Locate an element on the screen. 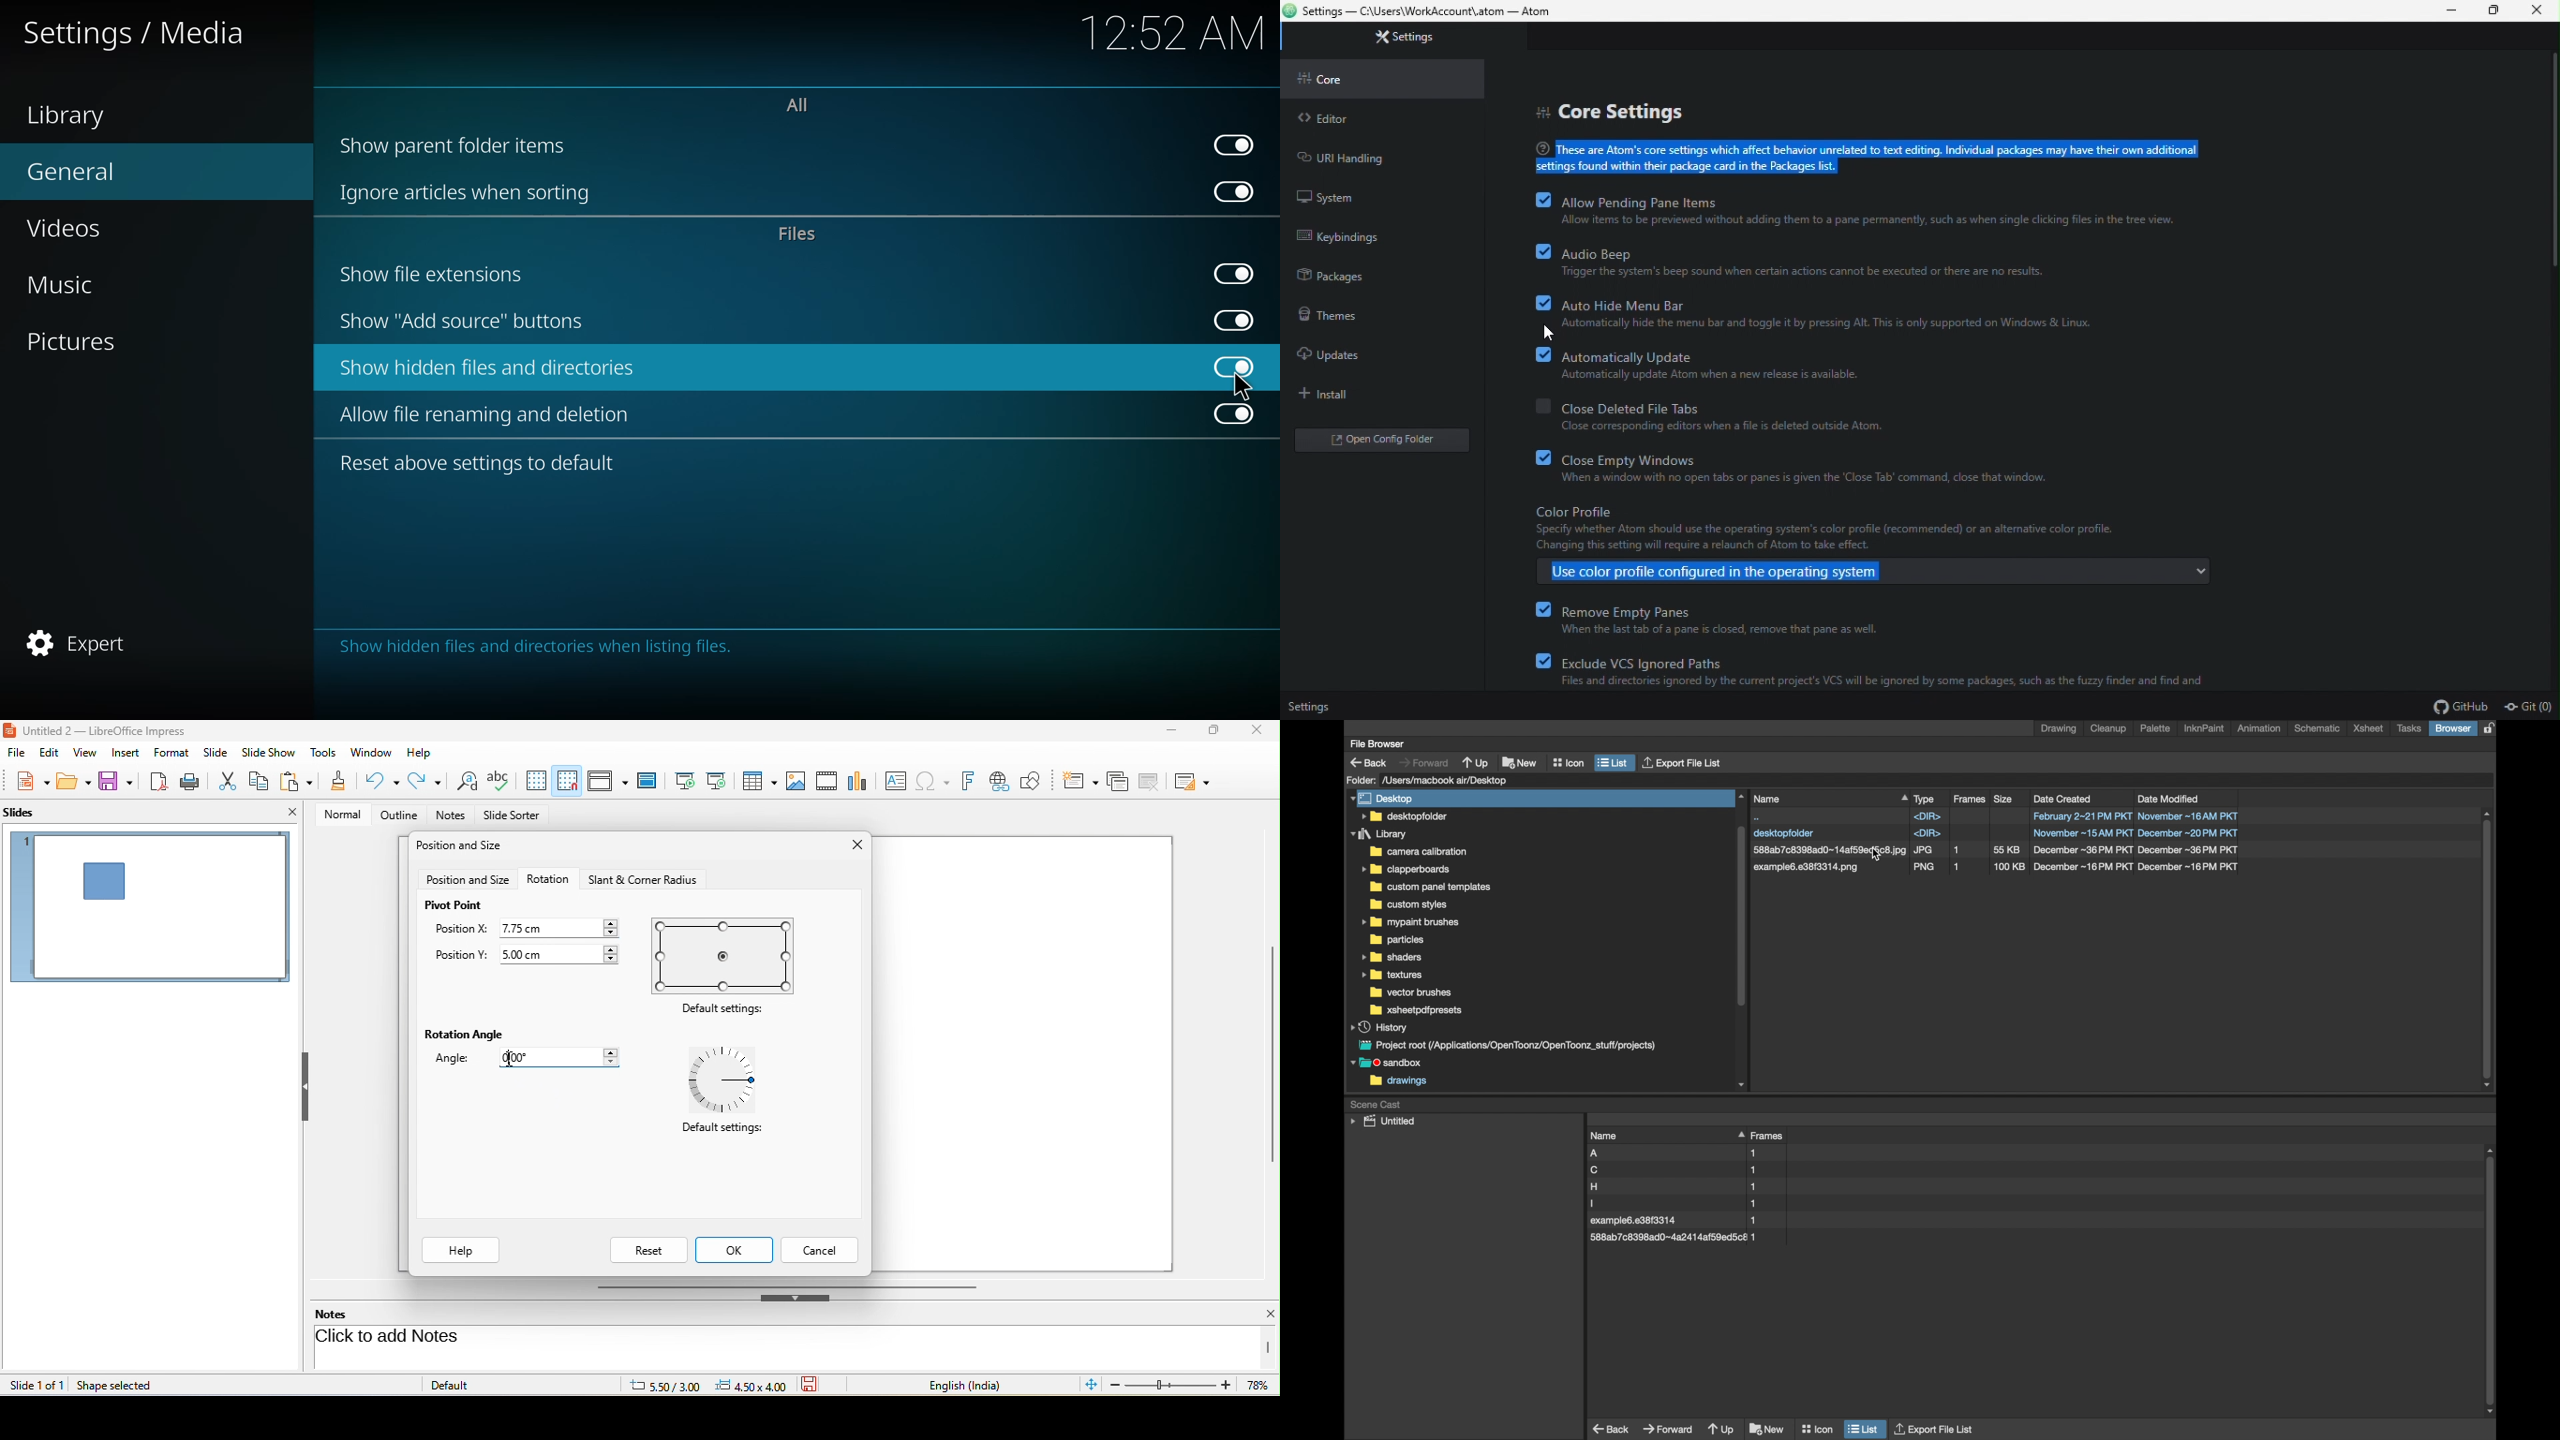 Image resolution: width=2576 pixels, height=1456 pixels. music is located at coordinates (79, 283).